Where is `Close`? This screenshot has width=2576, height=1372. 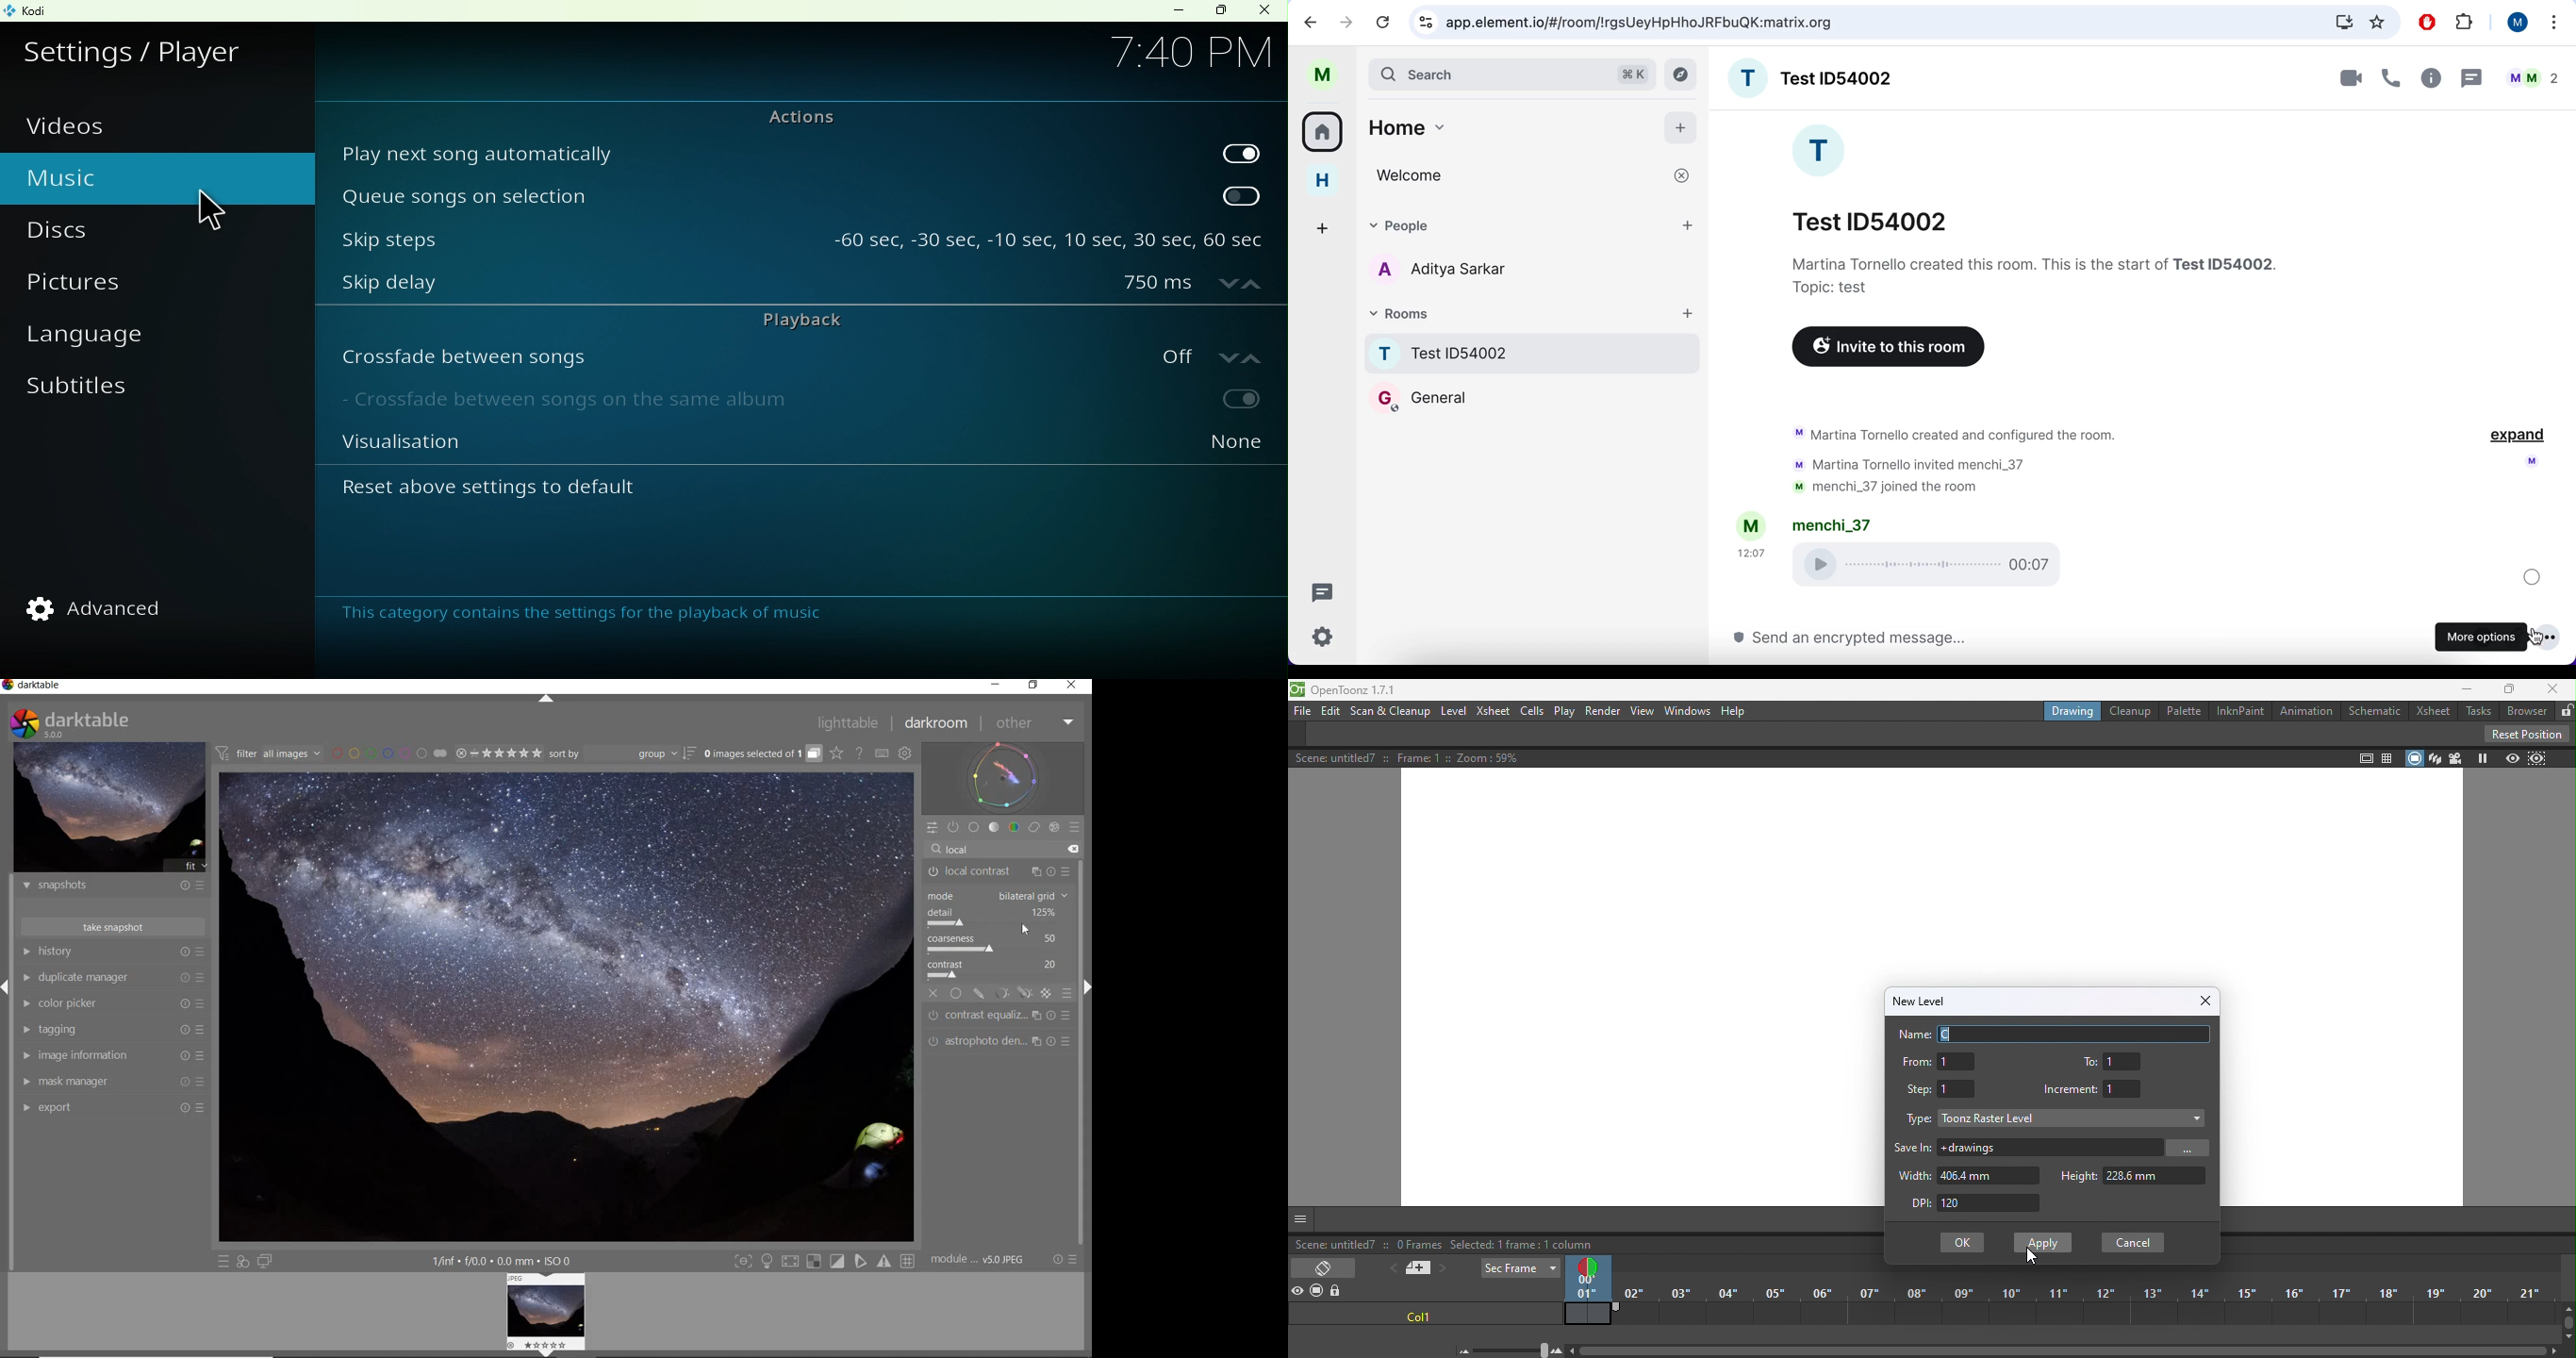 Close is located at coordinates (1263, 11).